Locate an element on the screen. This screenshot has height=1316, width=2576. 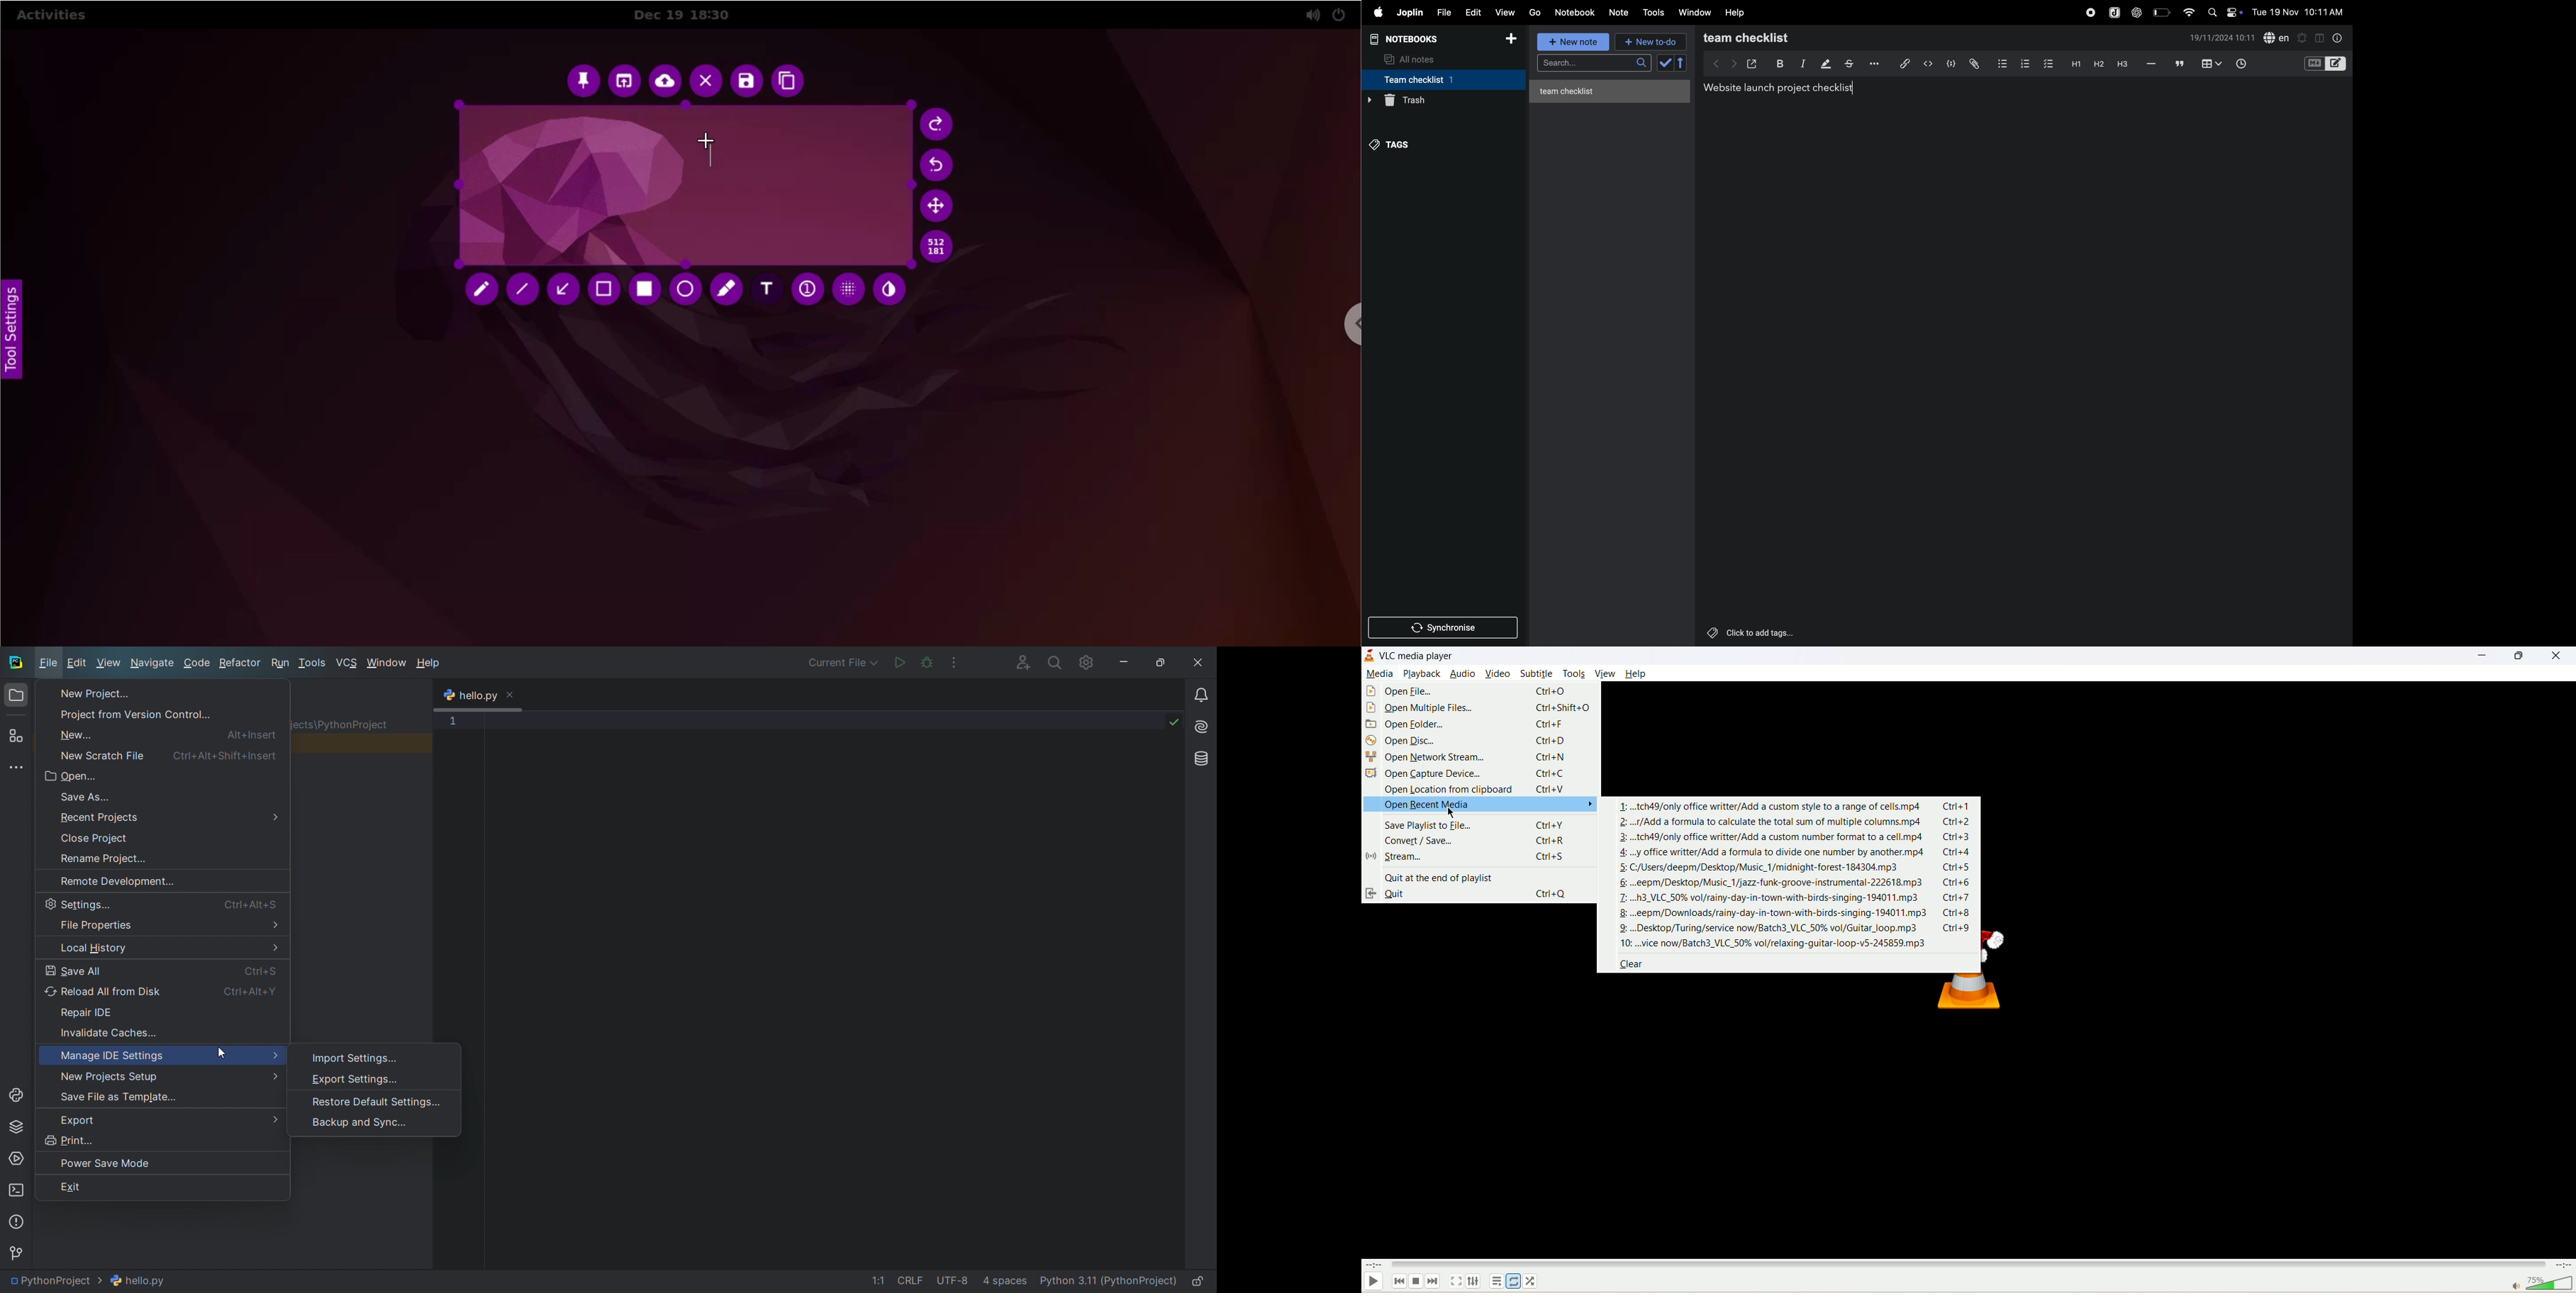
strike through is located at coordinates (1849, 64).